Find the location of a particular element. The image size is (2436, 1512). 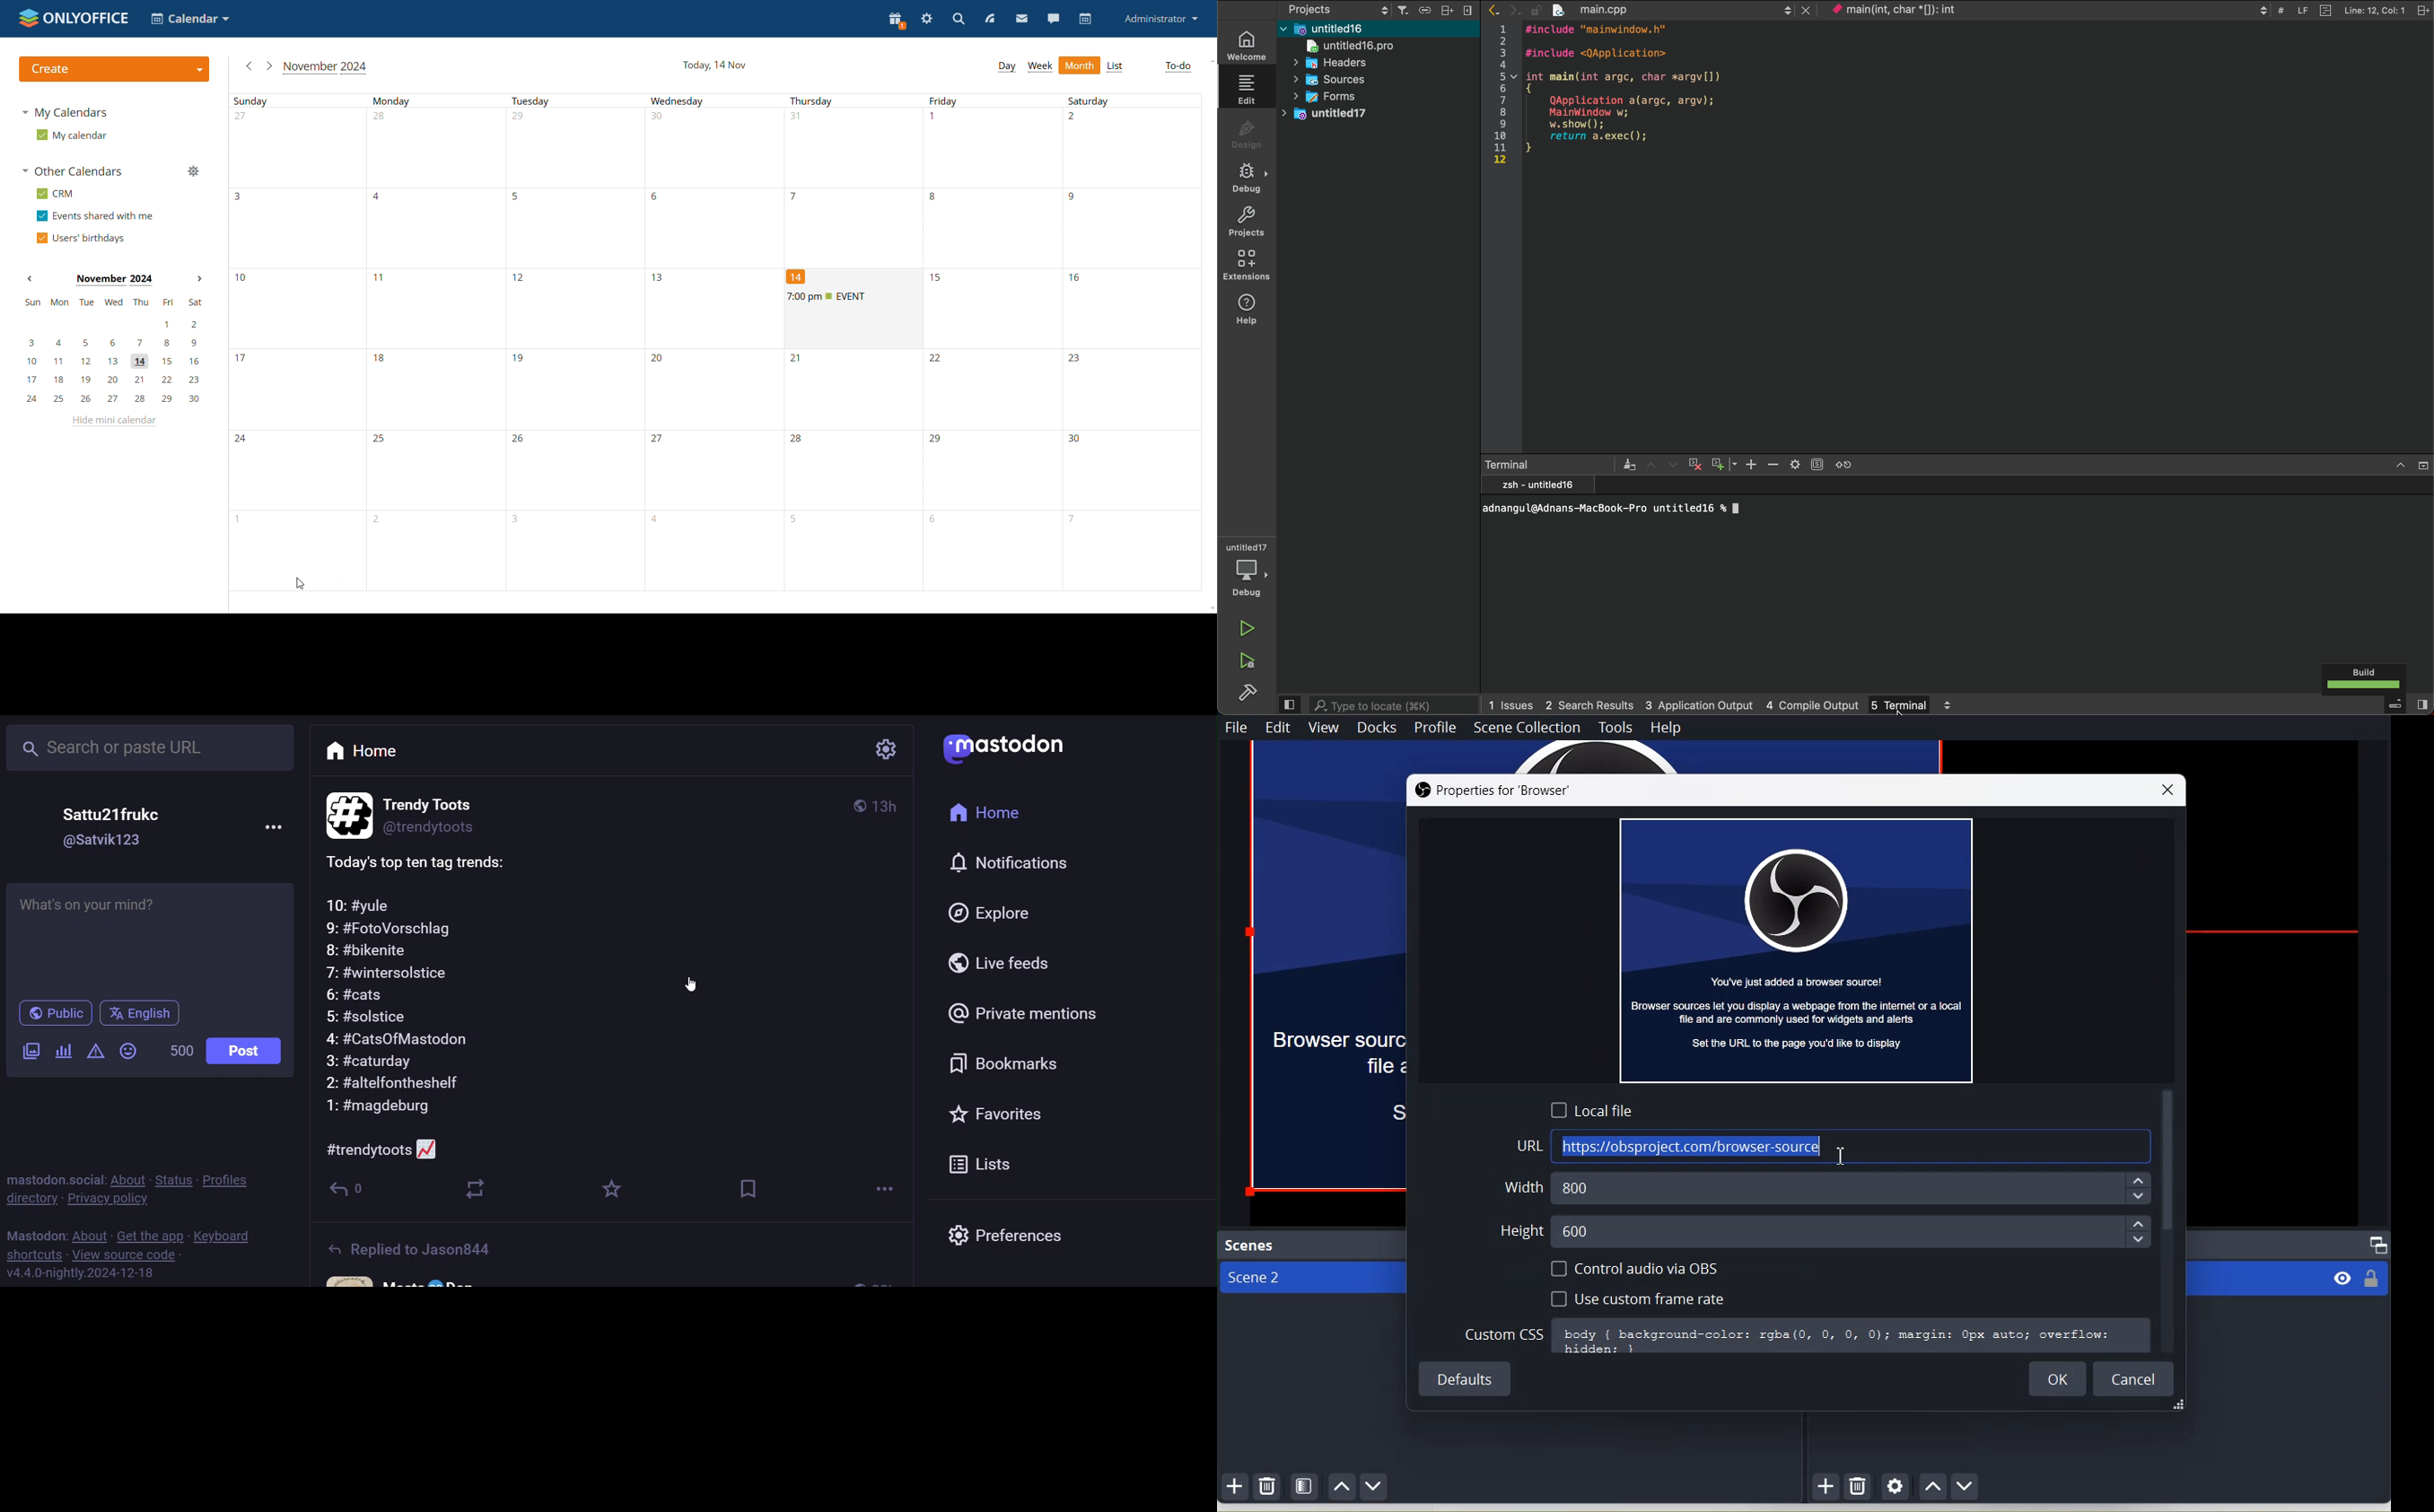

Open Source Properties is located at coordinates (1895, 1487).